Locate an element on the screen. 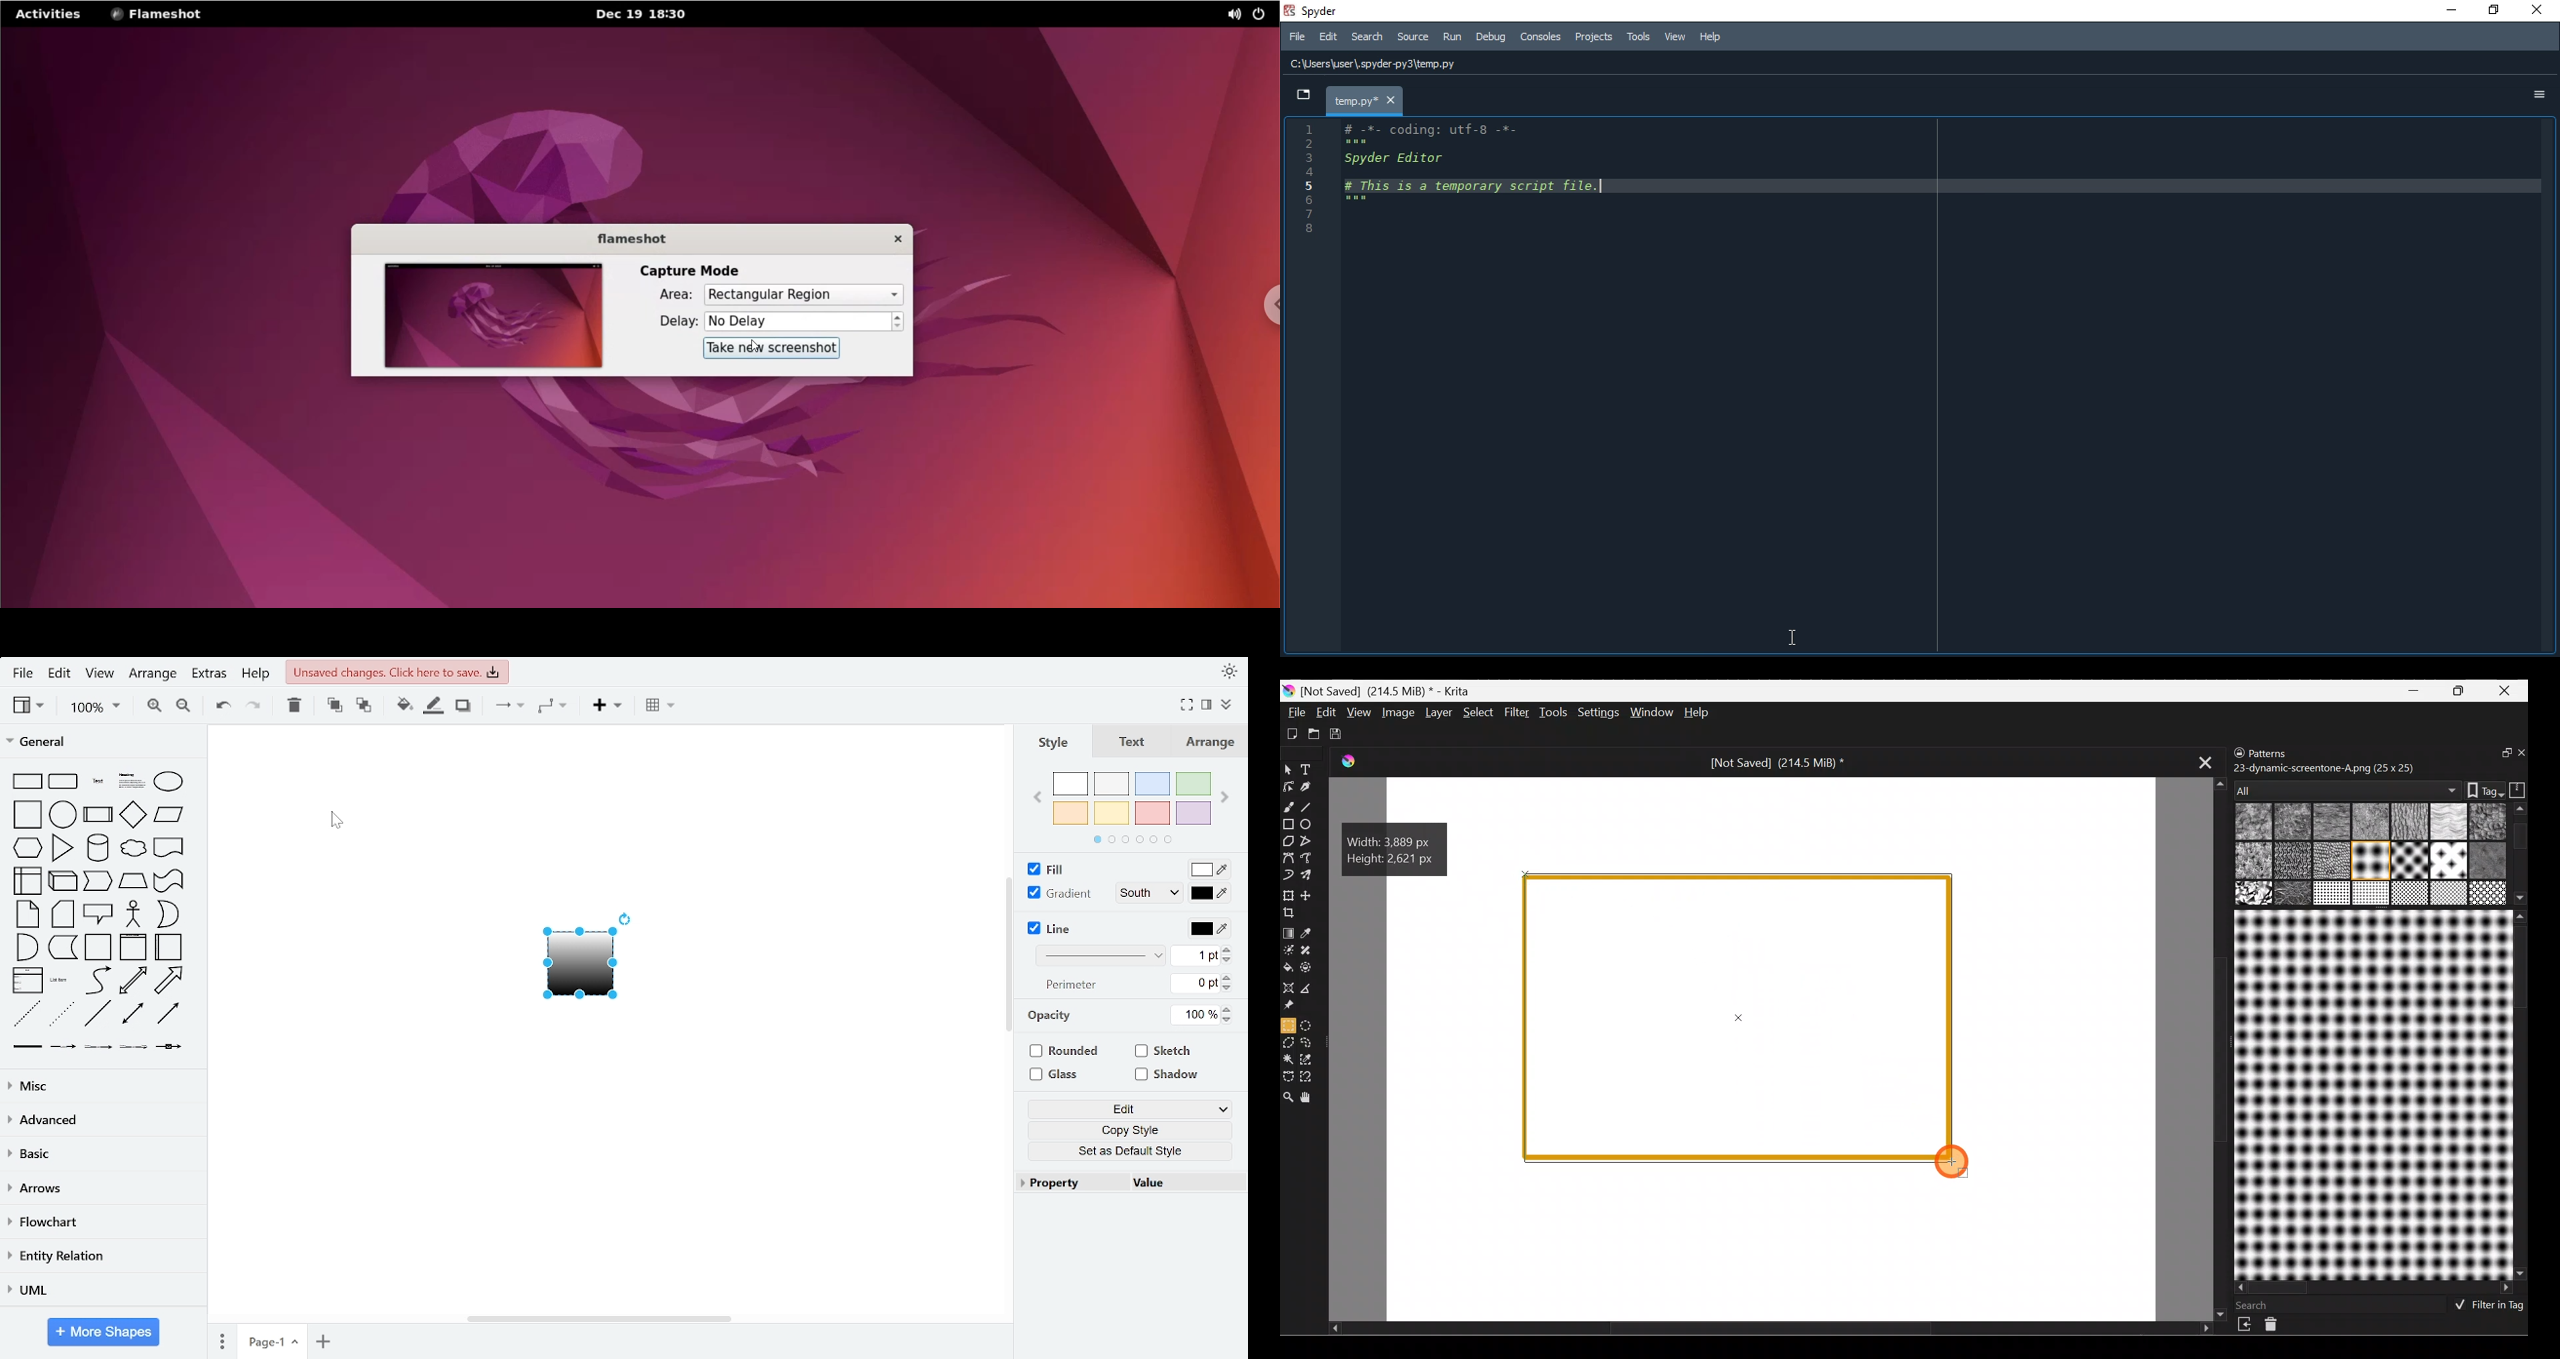 The image size is (2576, 1372). 02b Wooftissue.png is located at coordinates (2328, 822).